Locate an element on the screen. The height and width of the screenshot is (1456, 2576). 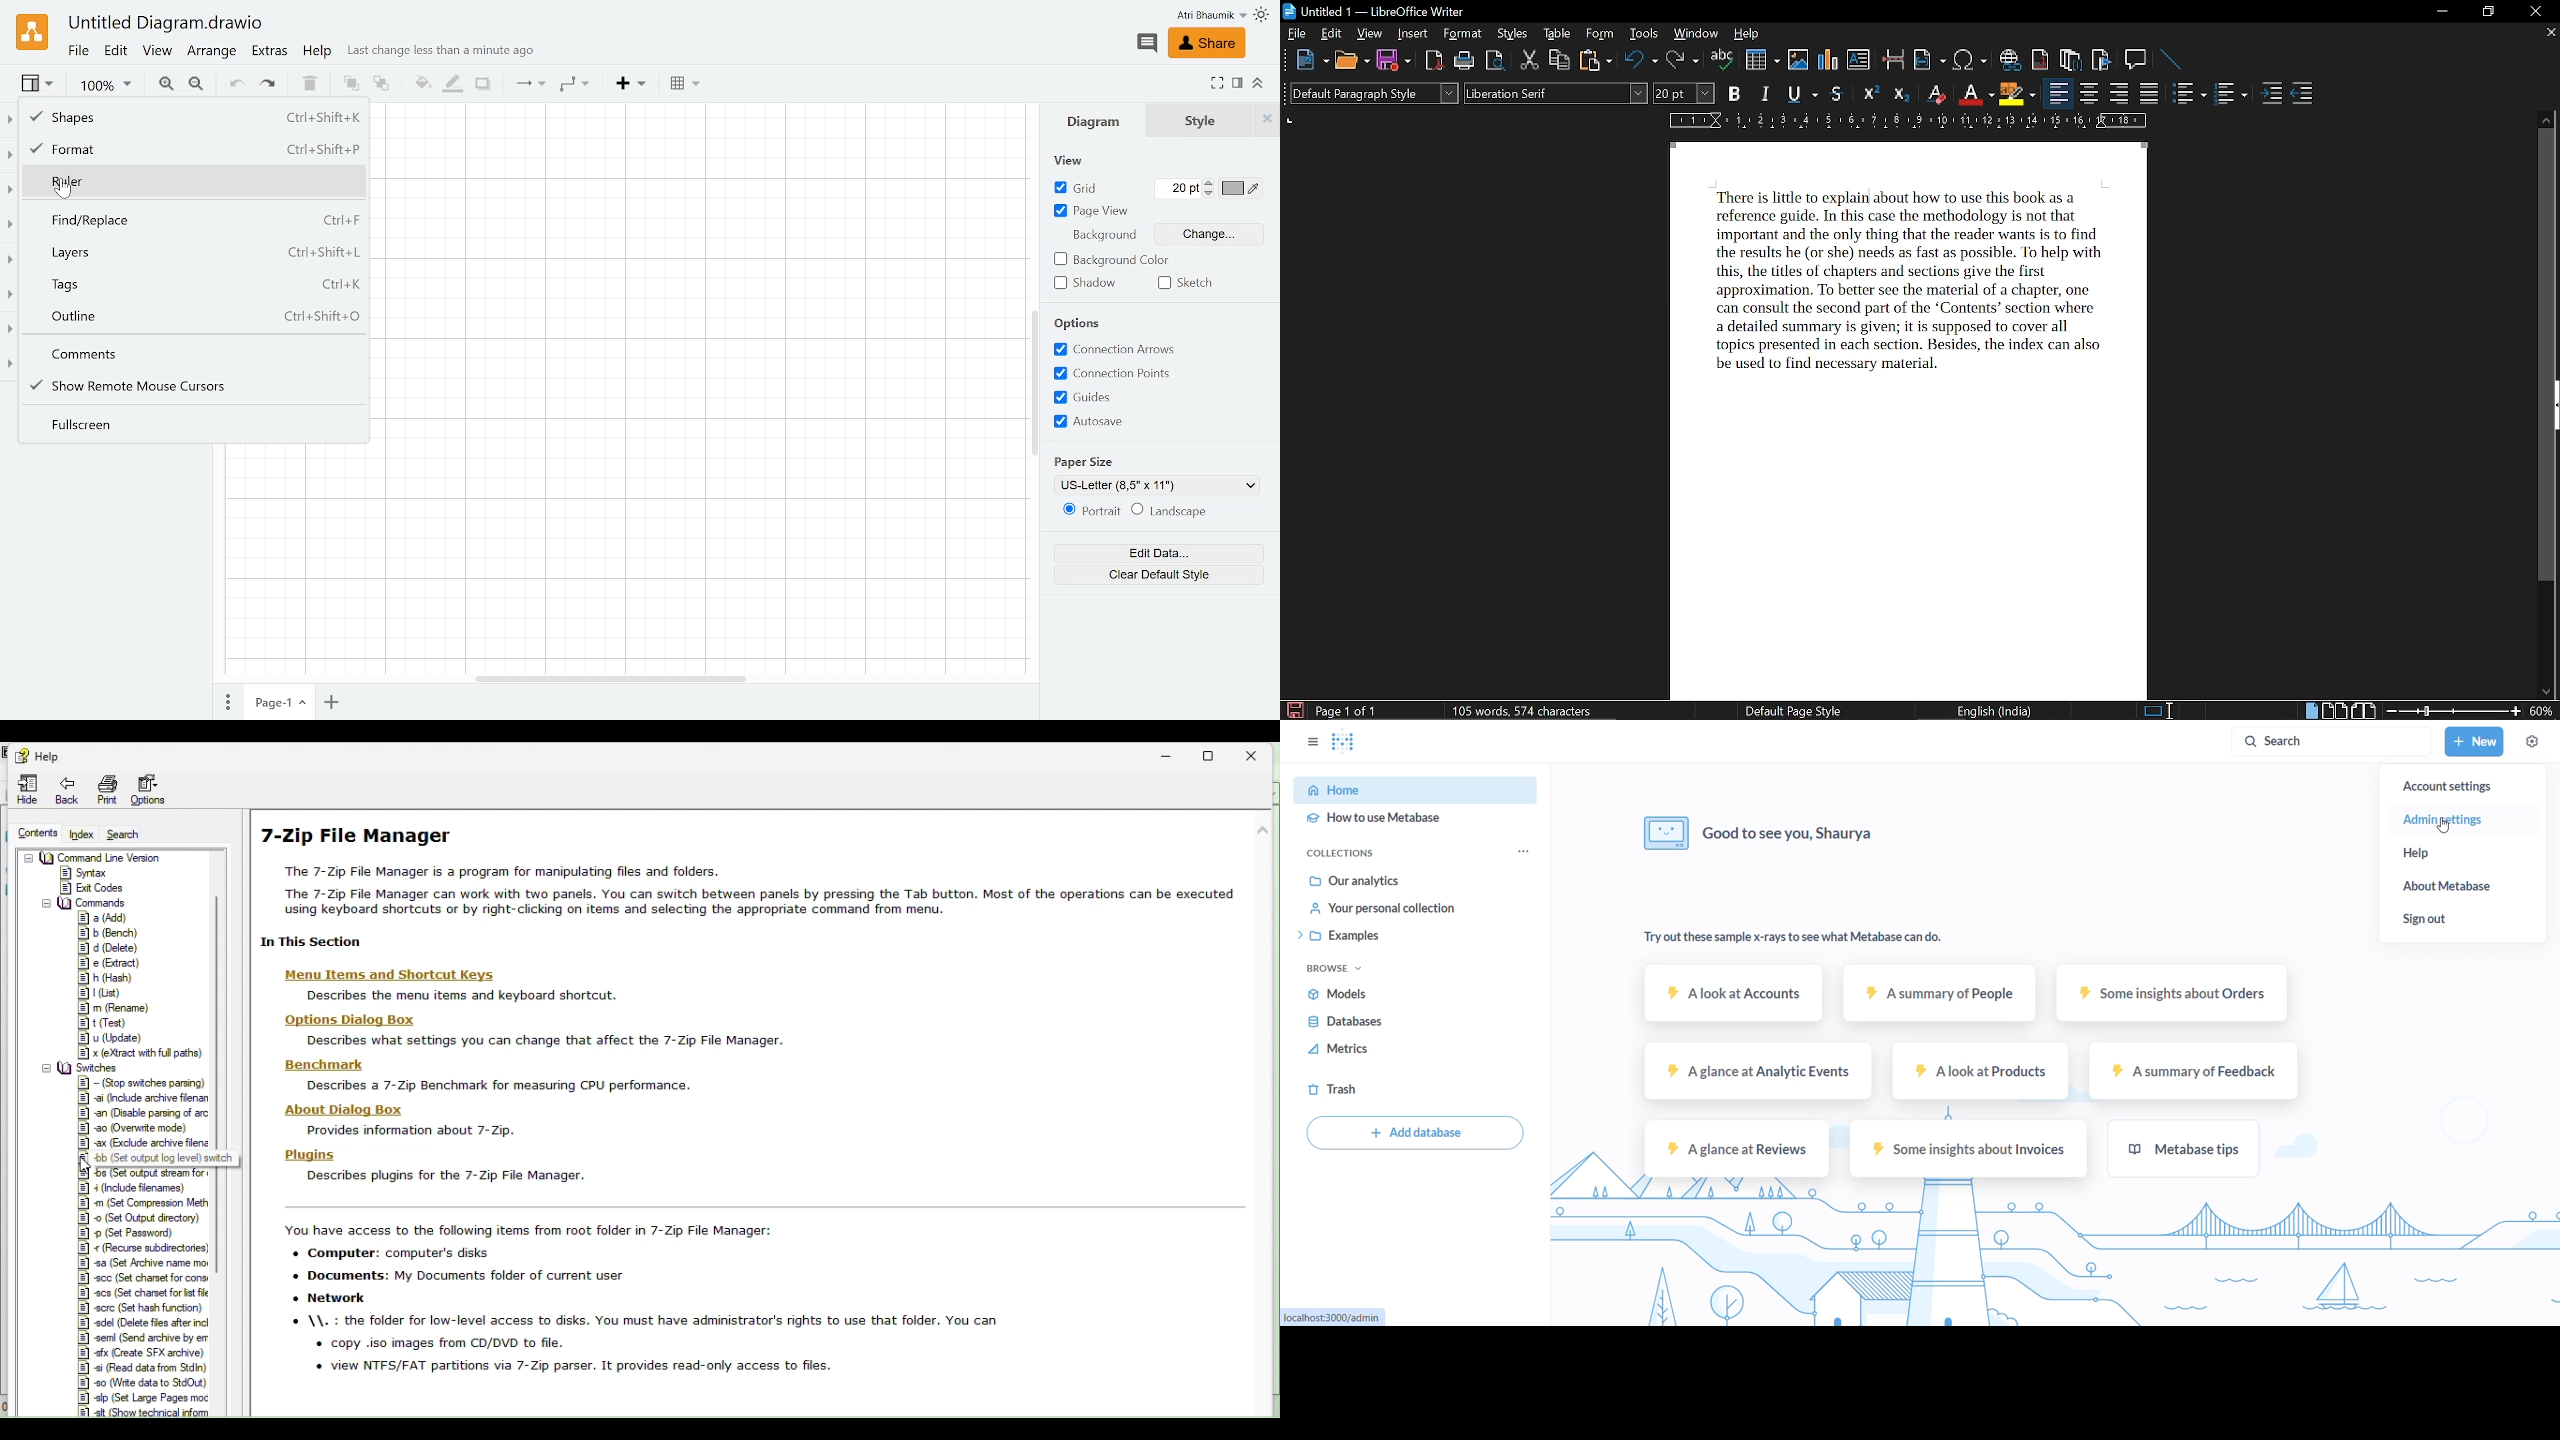
spell check is located at coordinates (1722, 61).